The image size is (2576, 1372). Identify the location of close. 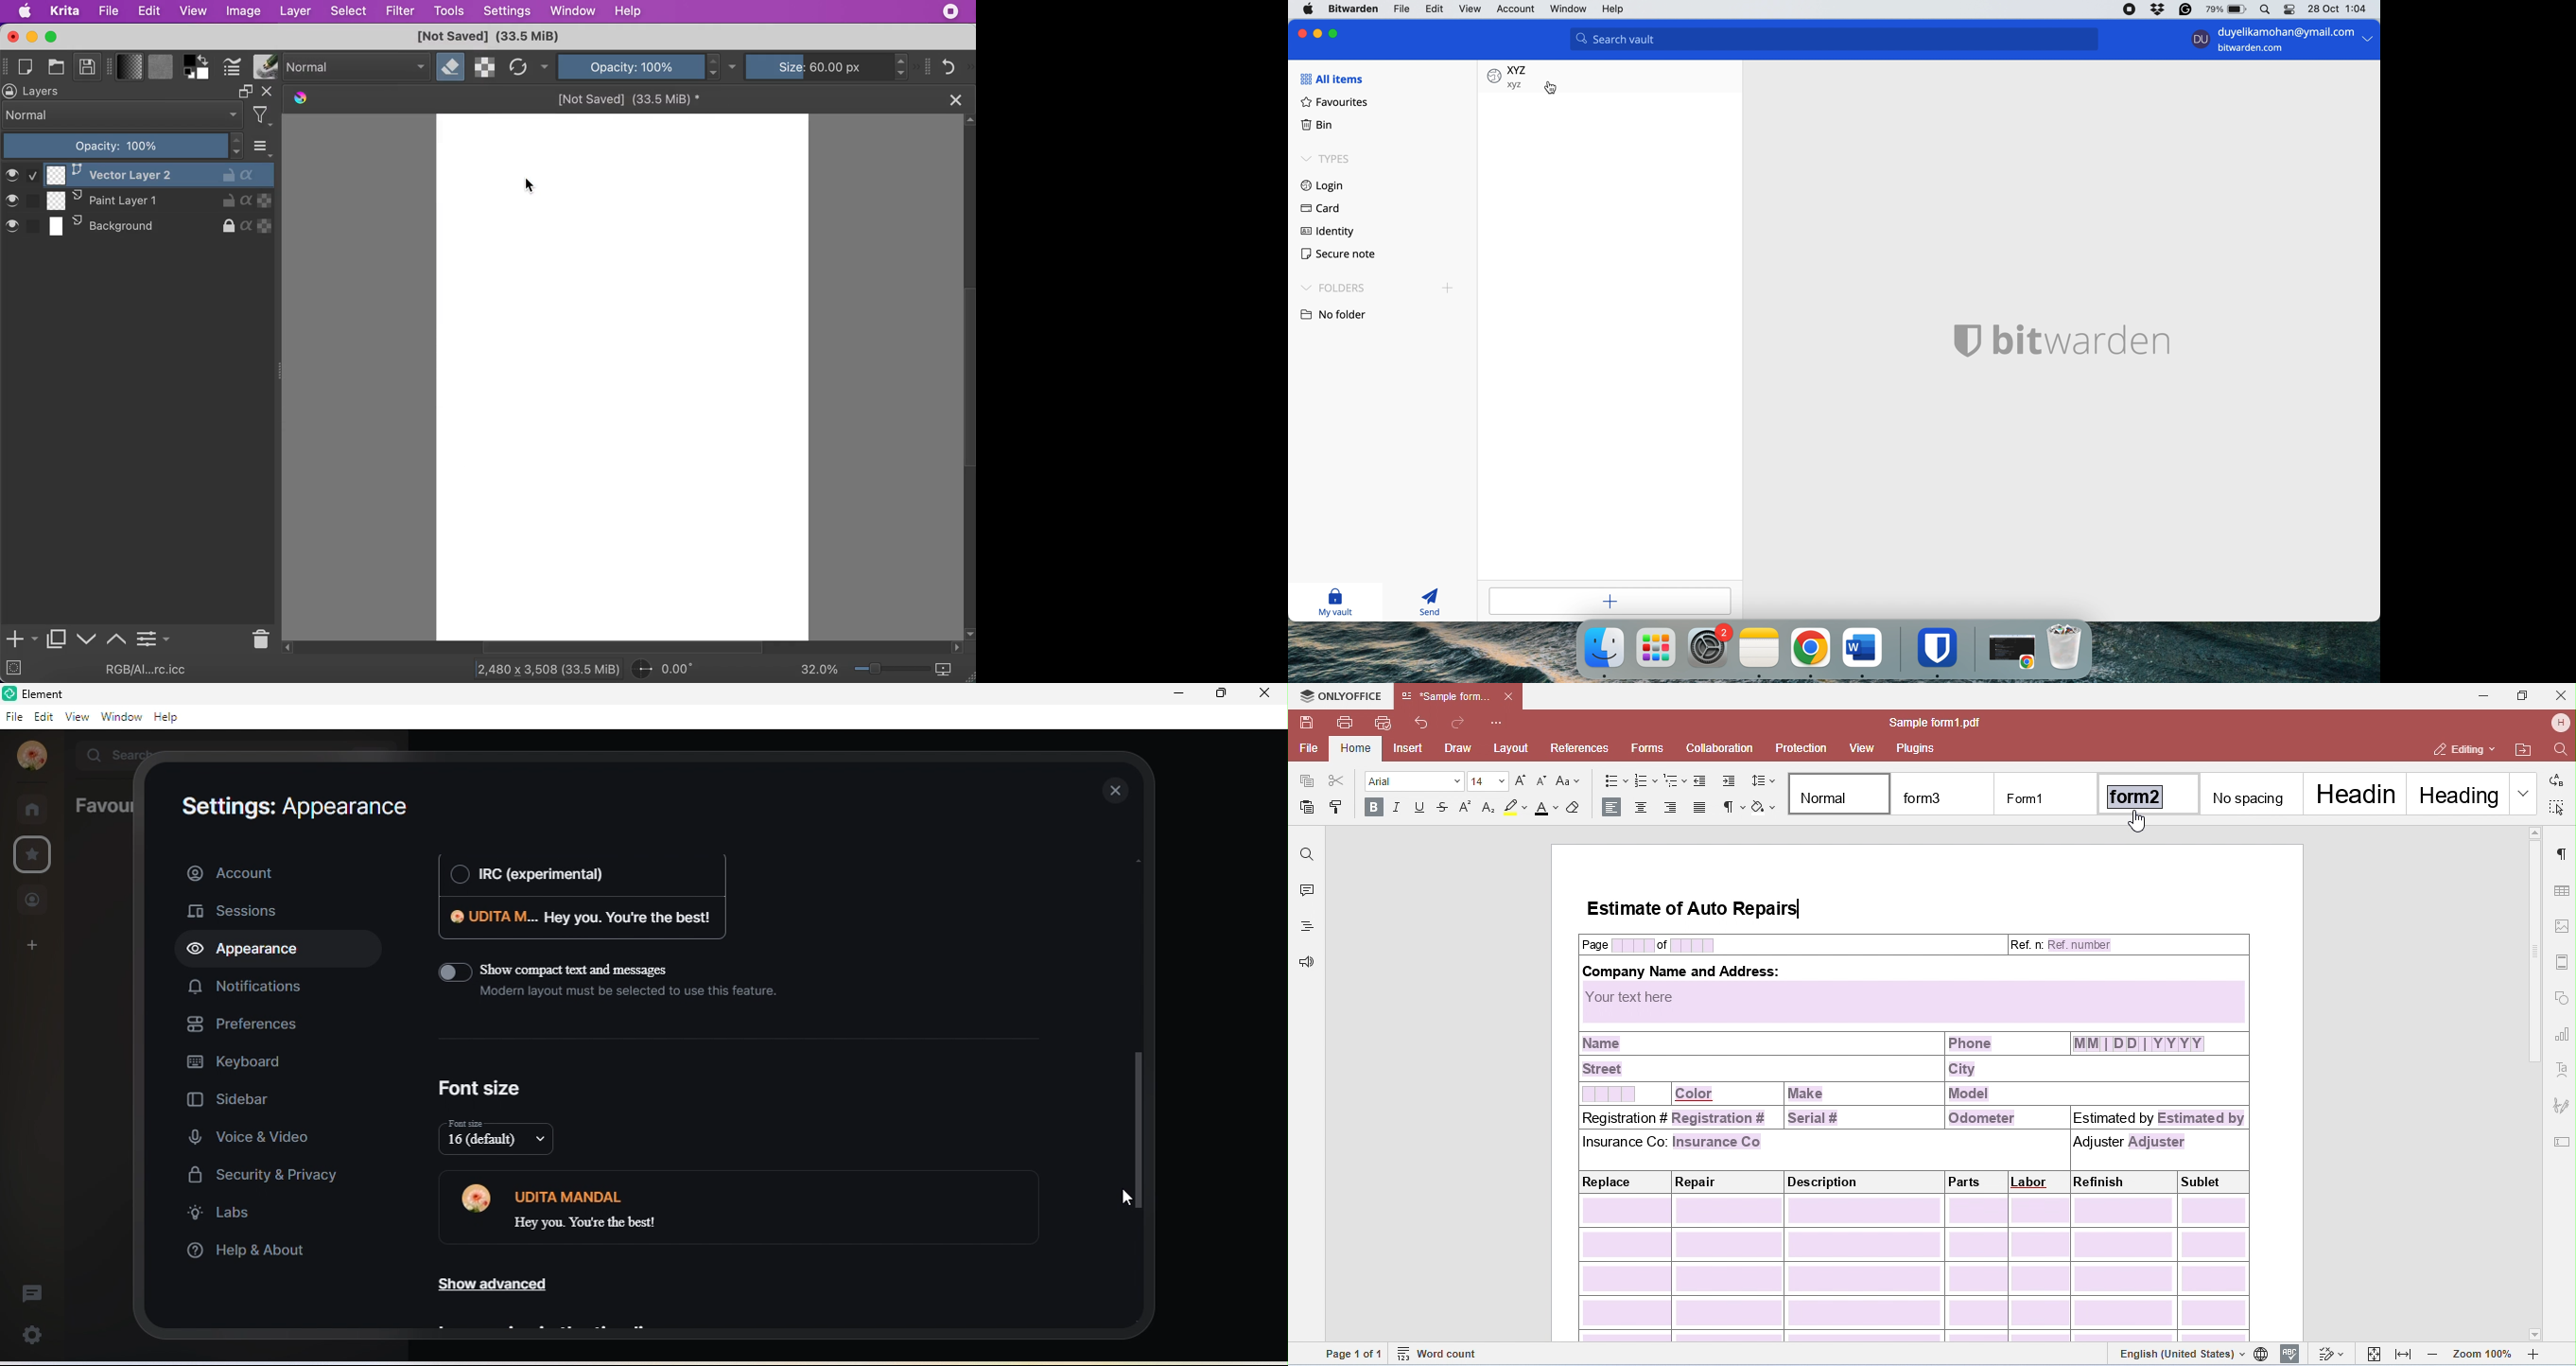
(12, 37).